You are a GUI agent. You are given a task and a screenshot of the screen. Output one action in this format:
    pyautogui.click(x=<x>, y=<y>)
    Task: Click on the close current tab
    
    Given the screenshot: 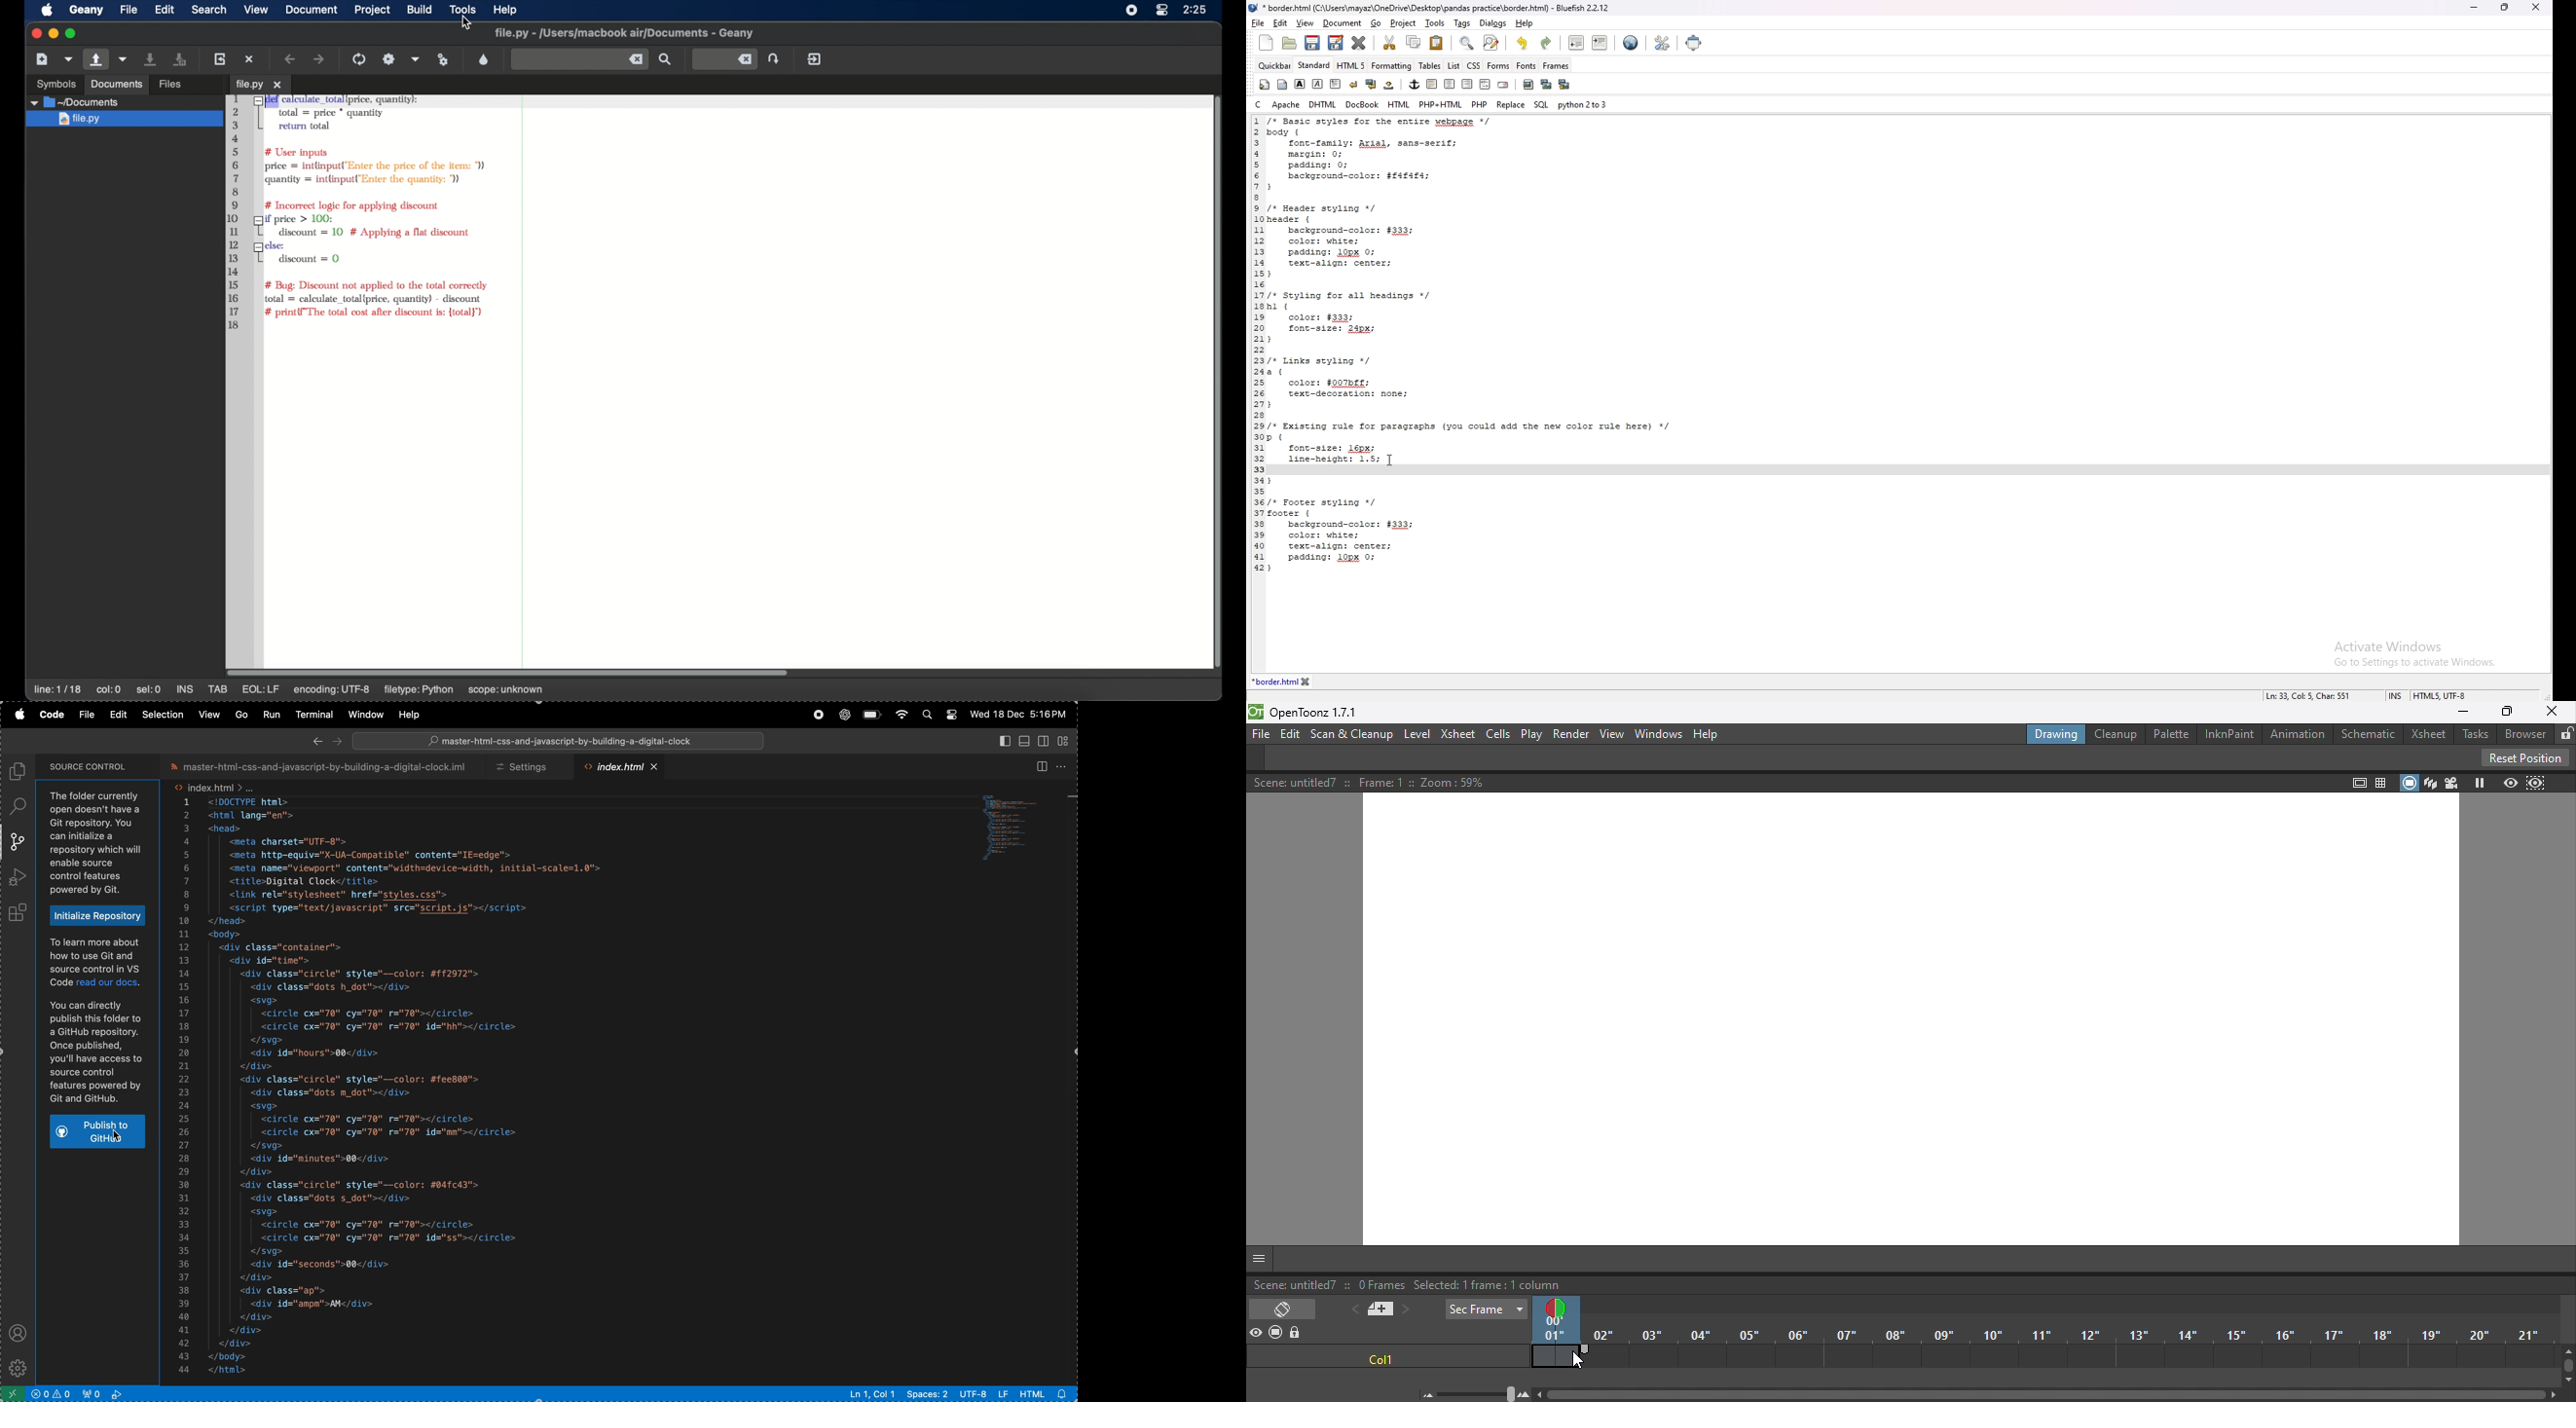 What is the action you would take?
    pyautogui.click(x=1360, y=42)
    